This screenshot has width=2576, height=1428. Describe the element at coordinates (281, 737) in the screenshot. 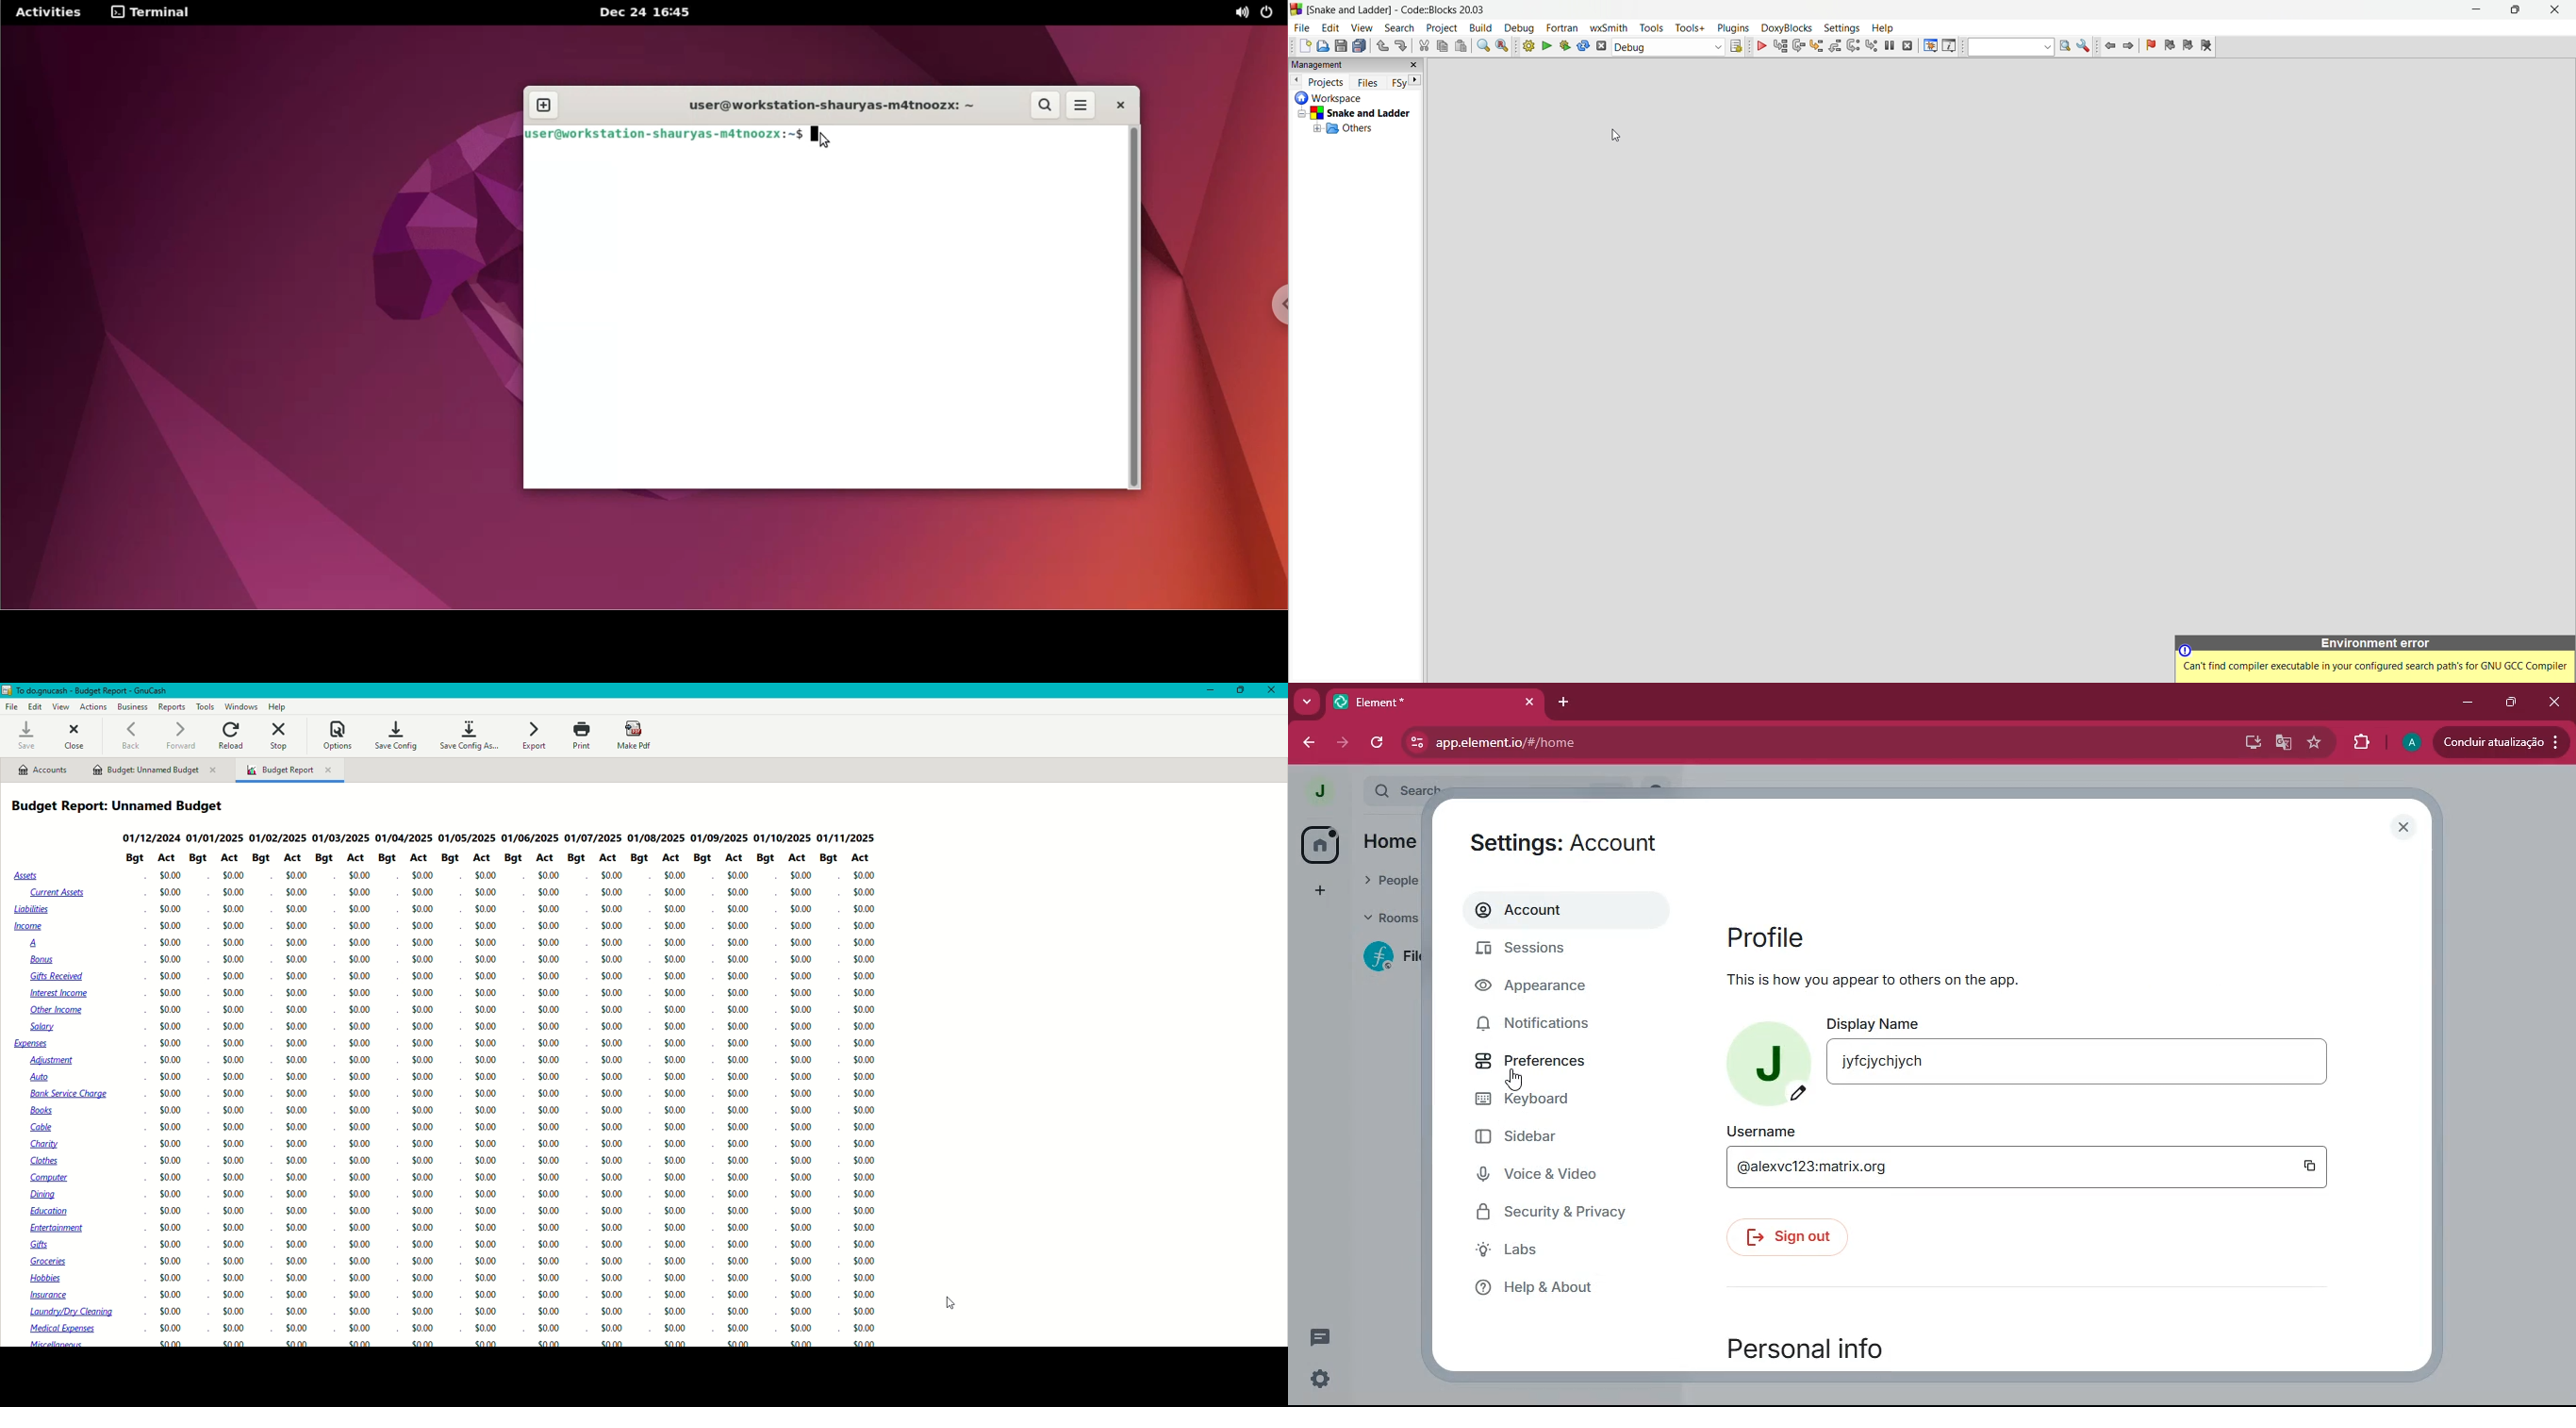

I see `Stop` at that location.